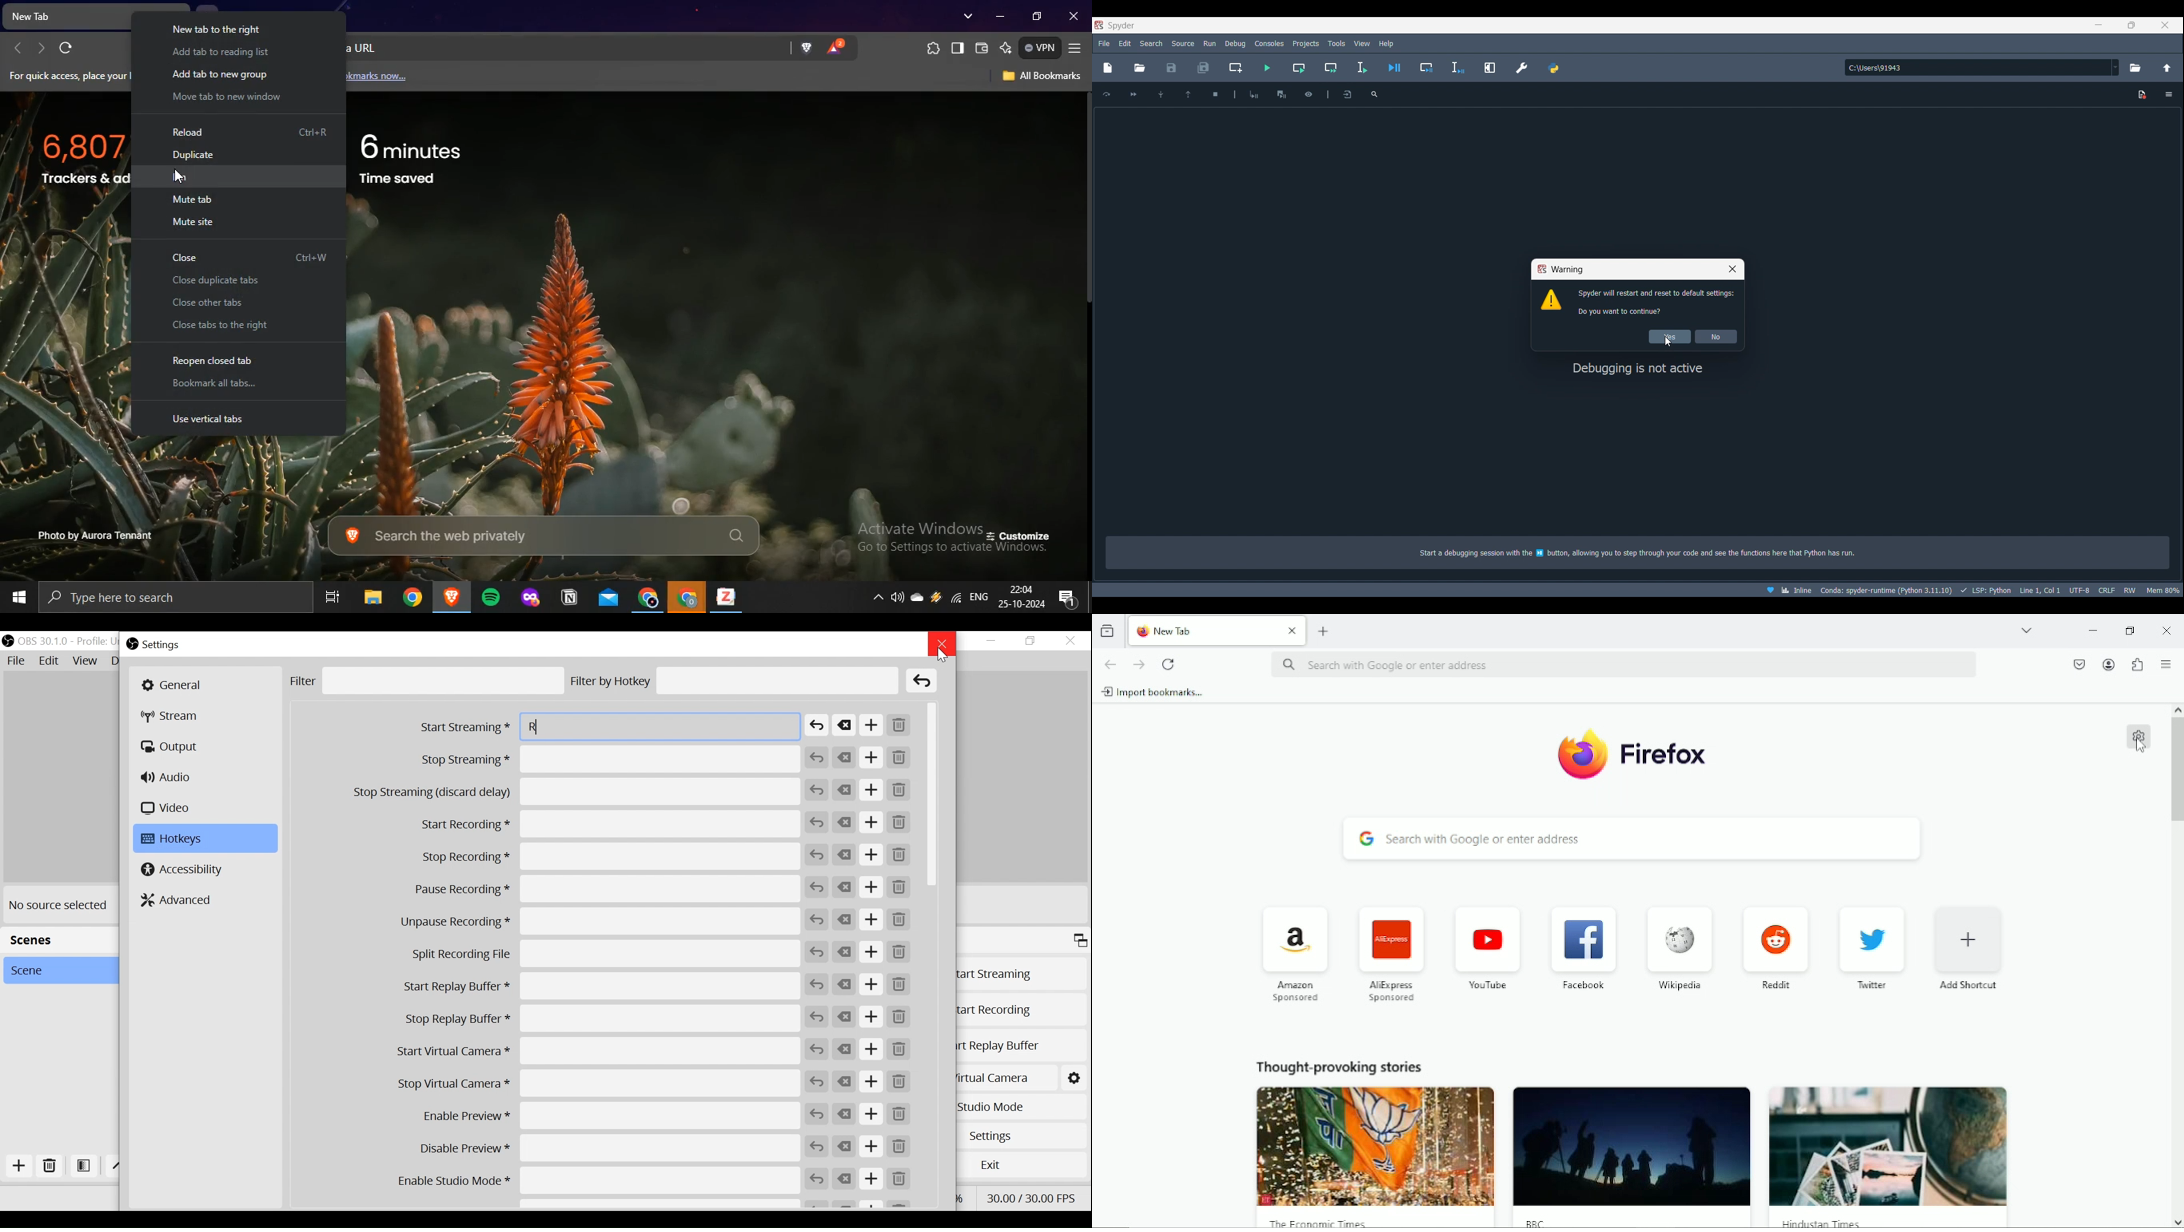  What do you see at coordinates (943, 644) in the screenshot?
I see `Close` at bounding box center [943, 644].